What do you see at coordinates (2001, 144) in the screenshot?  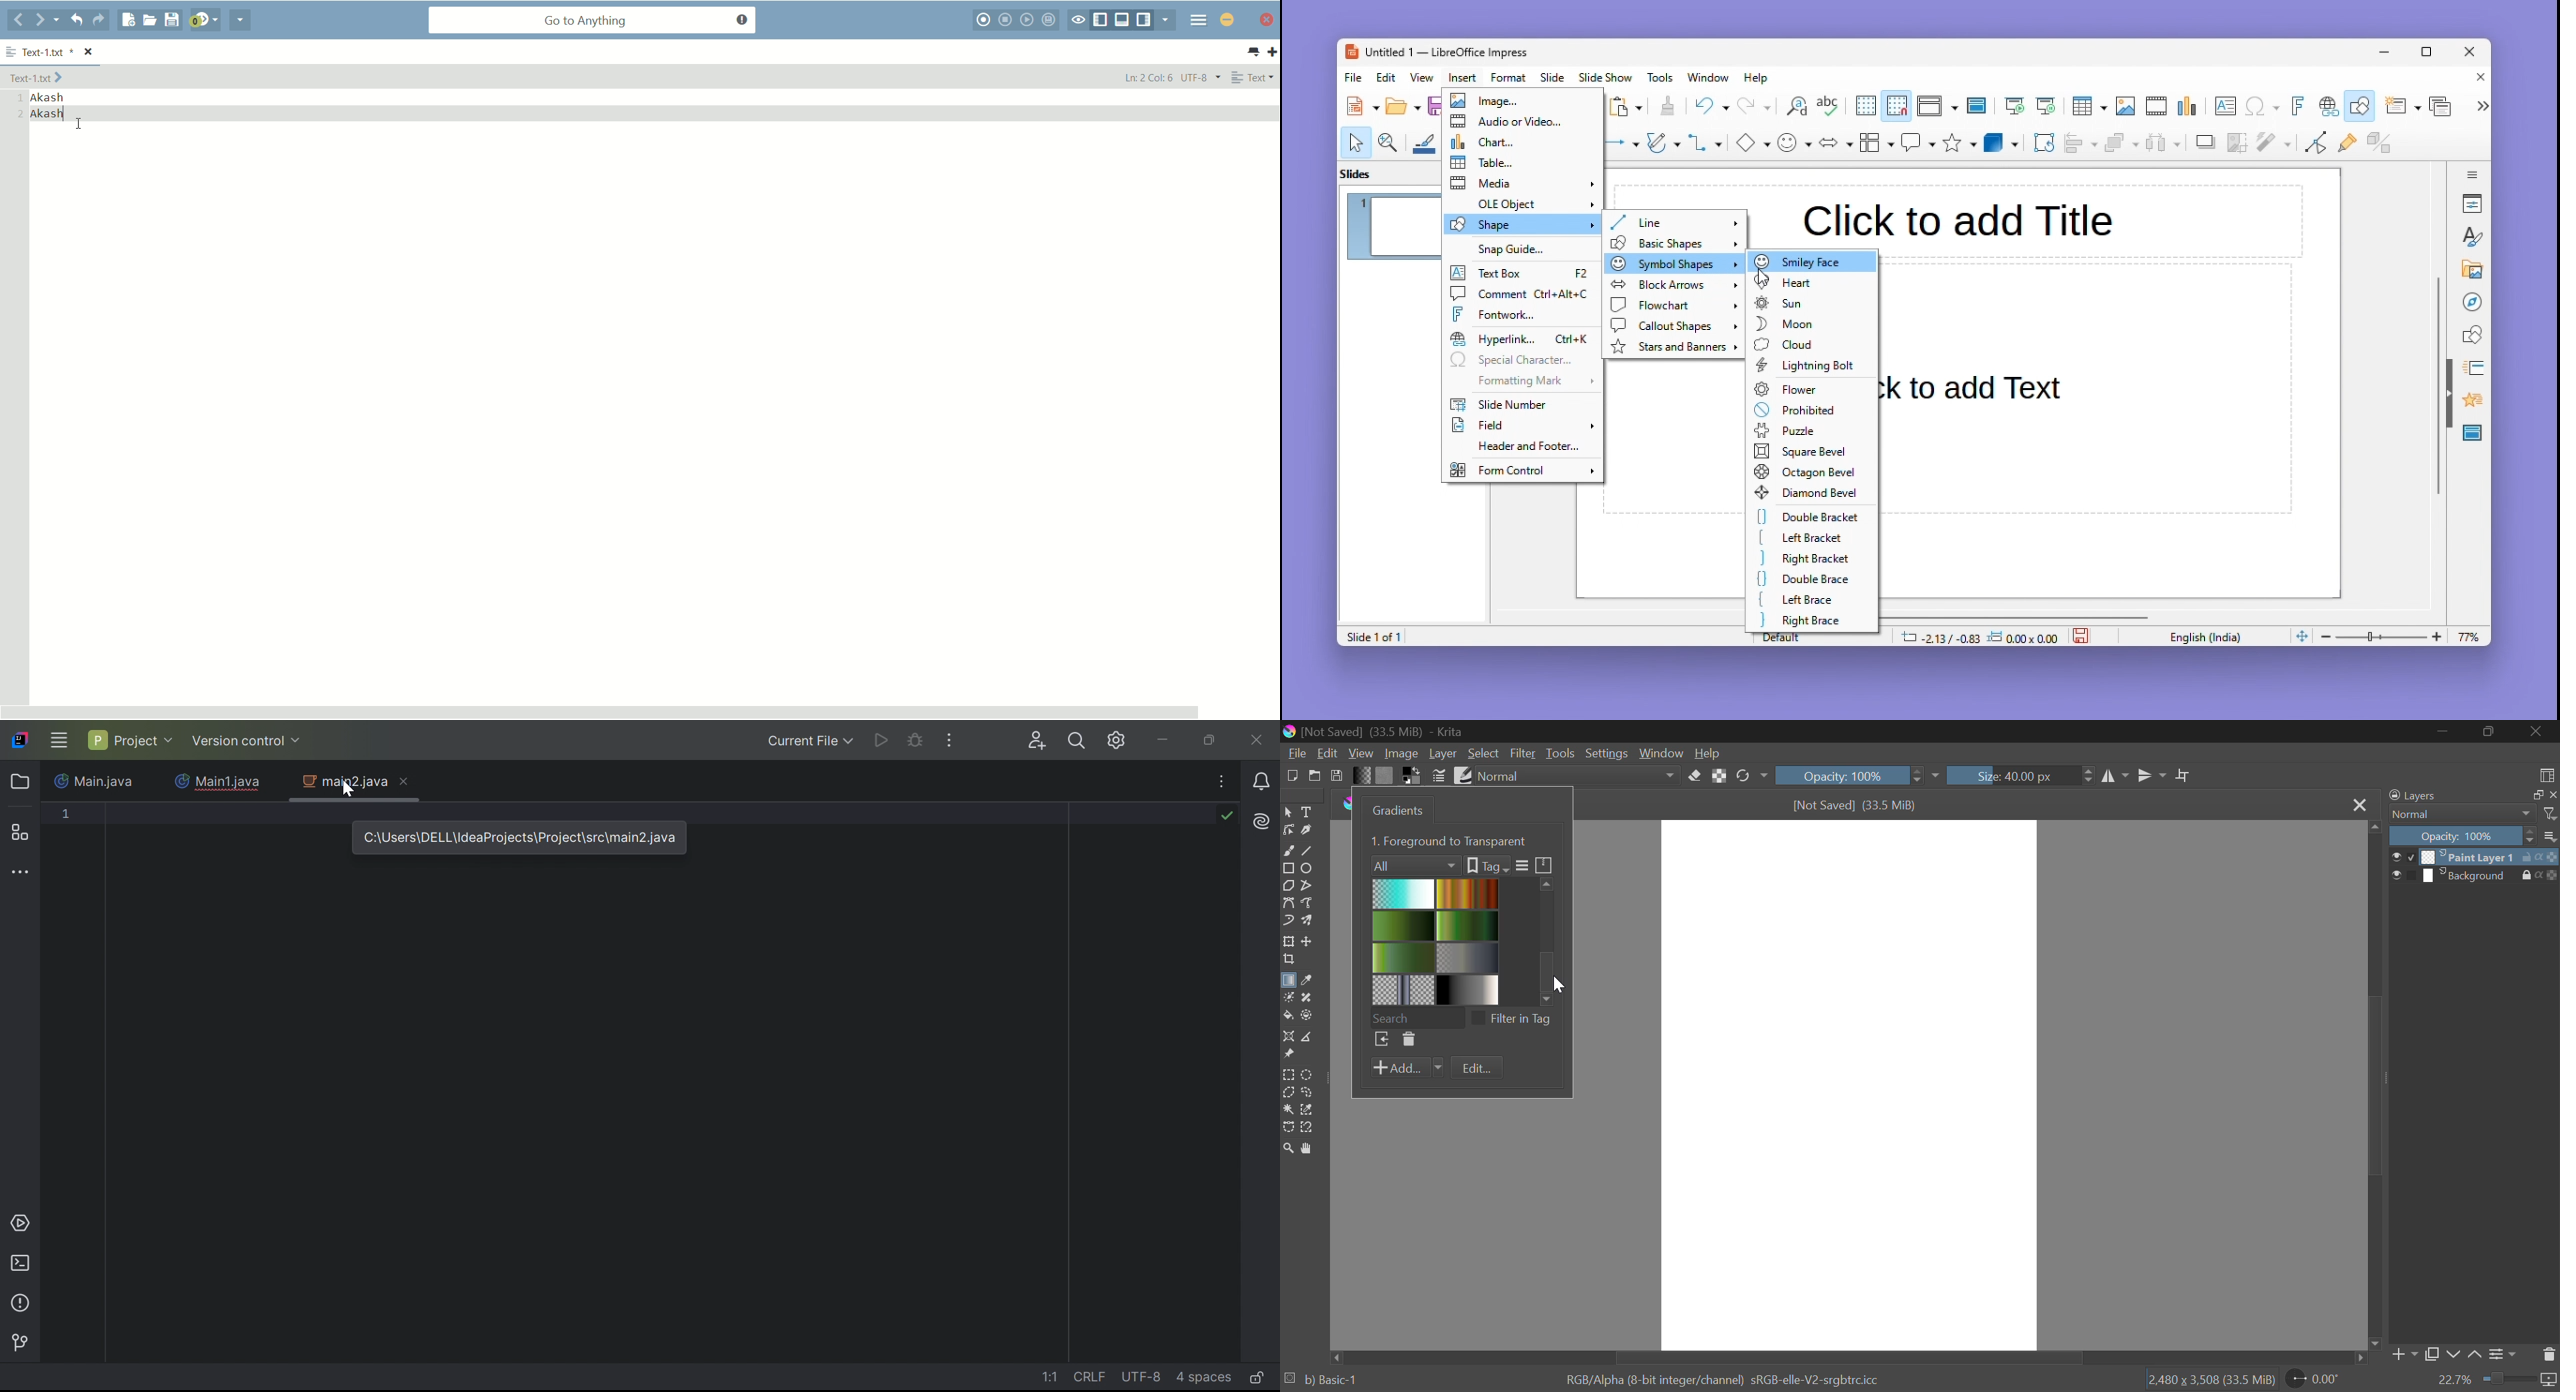 I see `Cuboid` at bounding box center [2001, 144].